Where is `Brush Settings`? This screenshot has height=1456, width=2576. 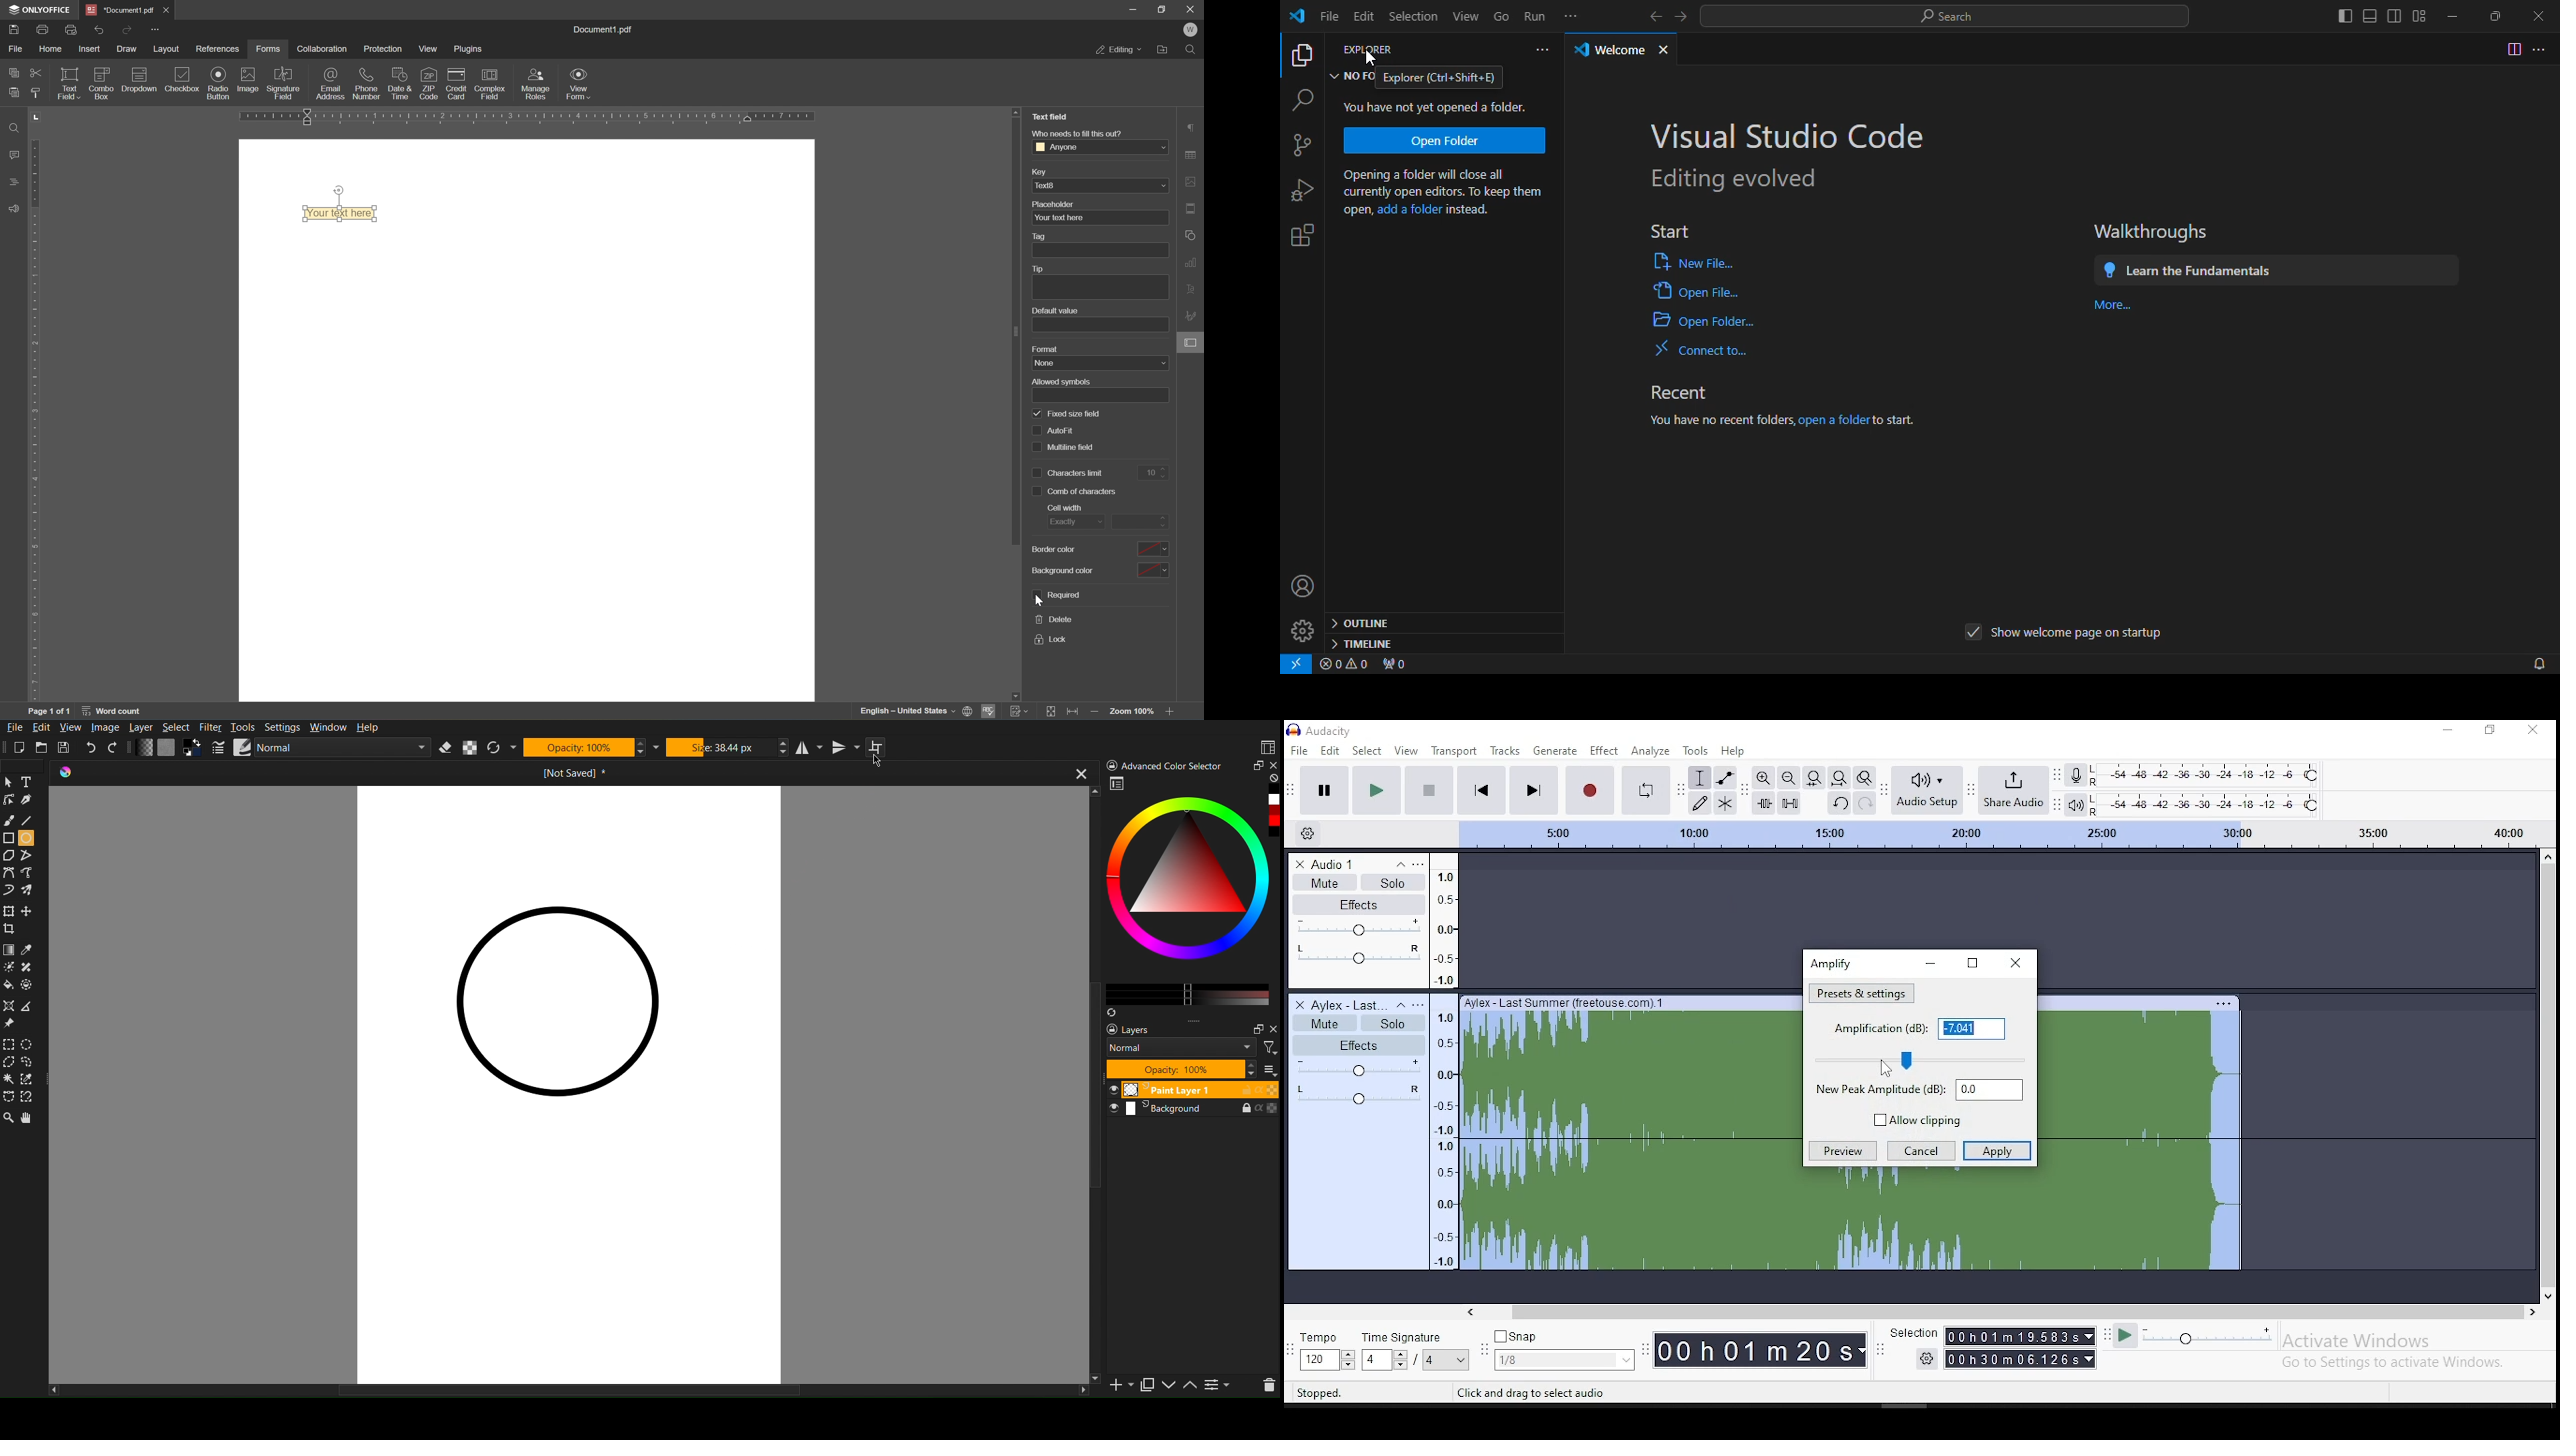 Brush Settings is located at coordinates (321, 749).